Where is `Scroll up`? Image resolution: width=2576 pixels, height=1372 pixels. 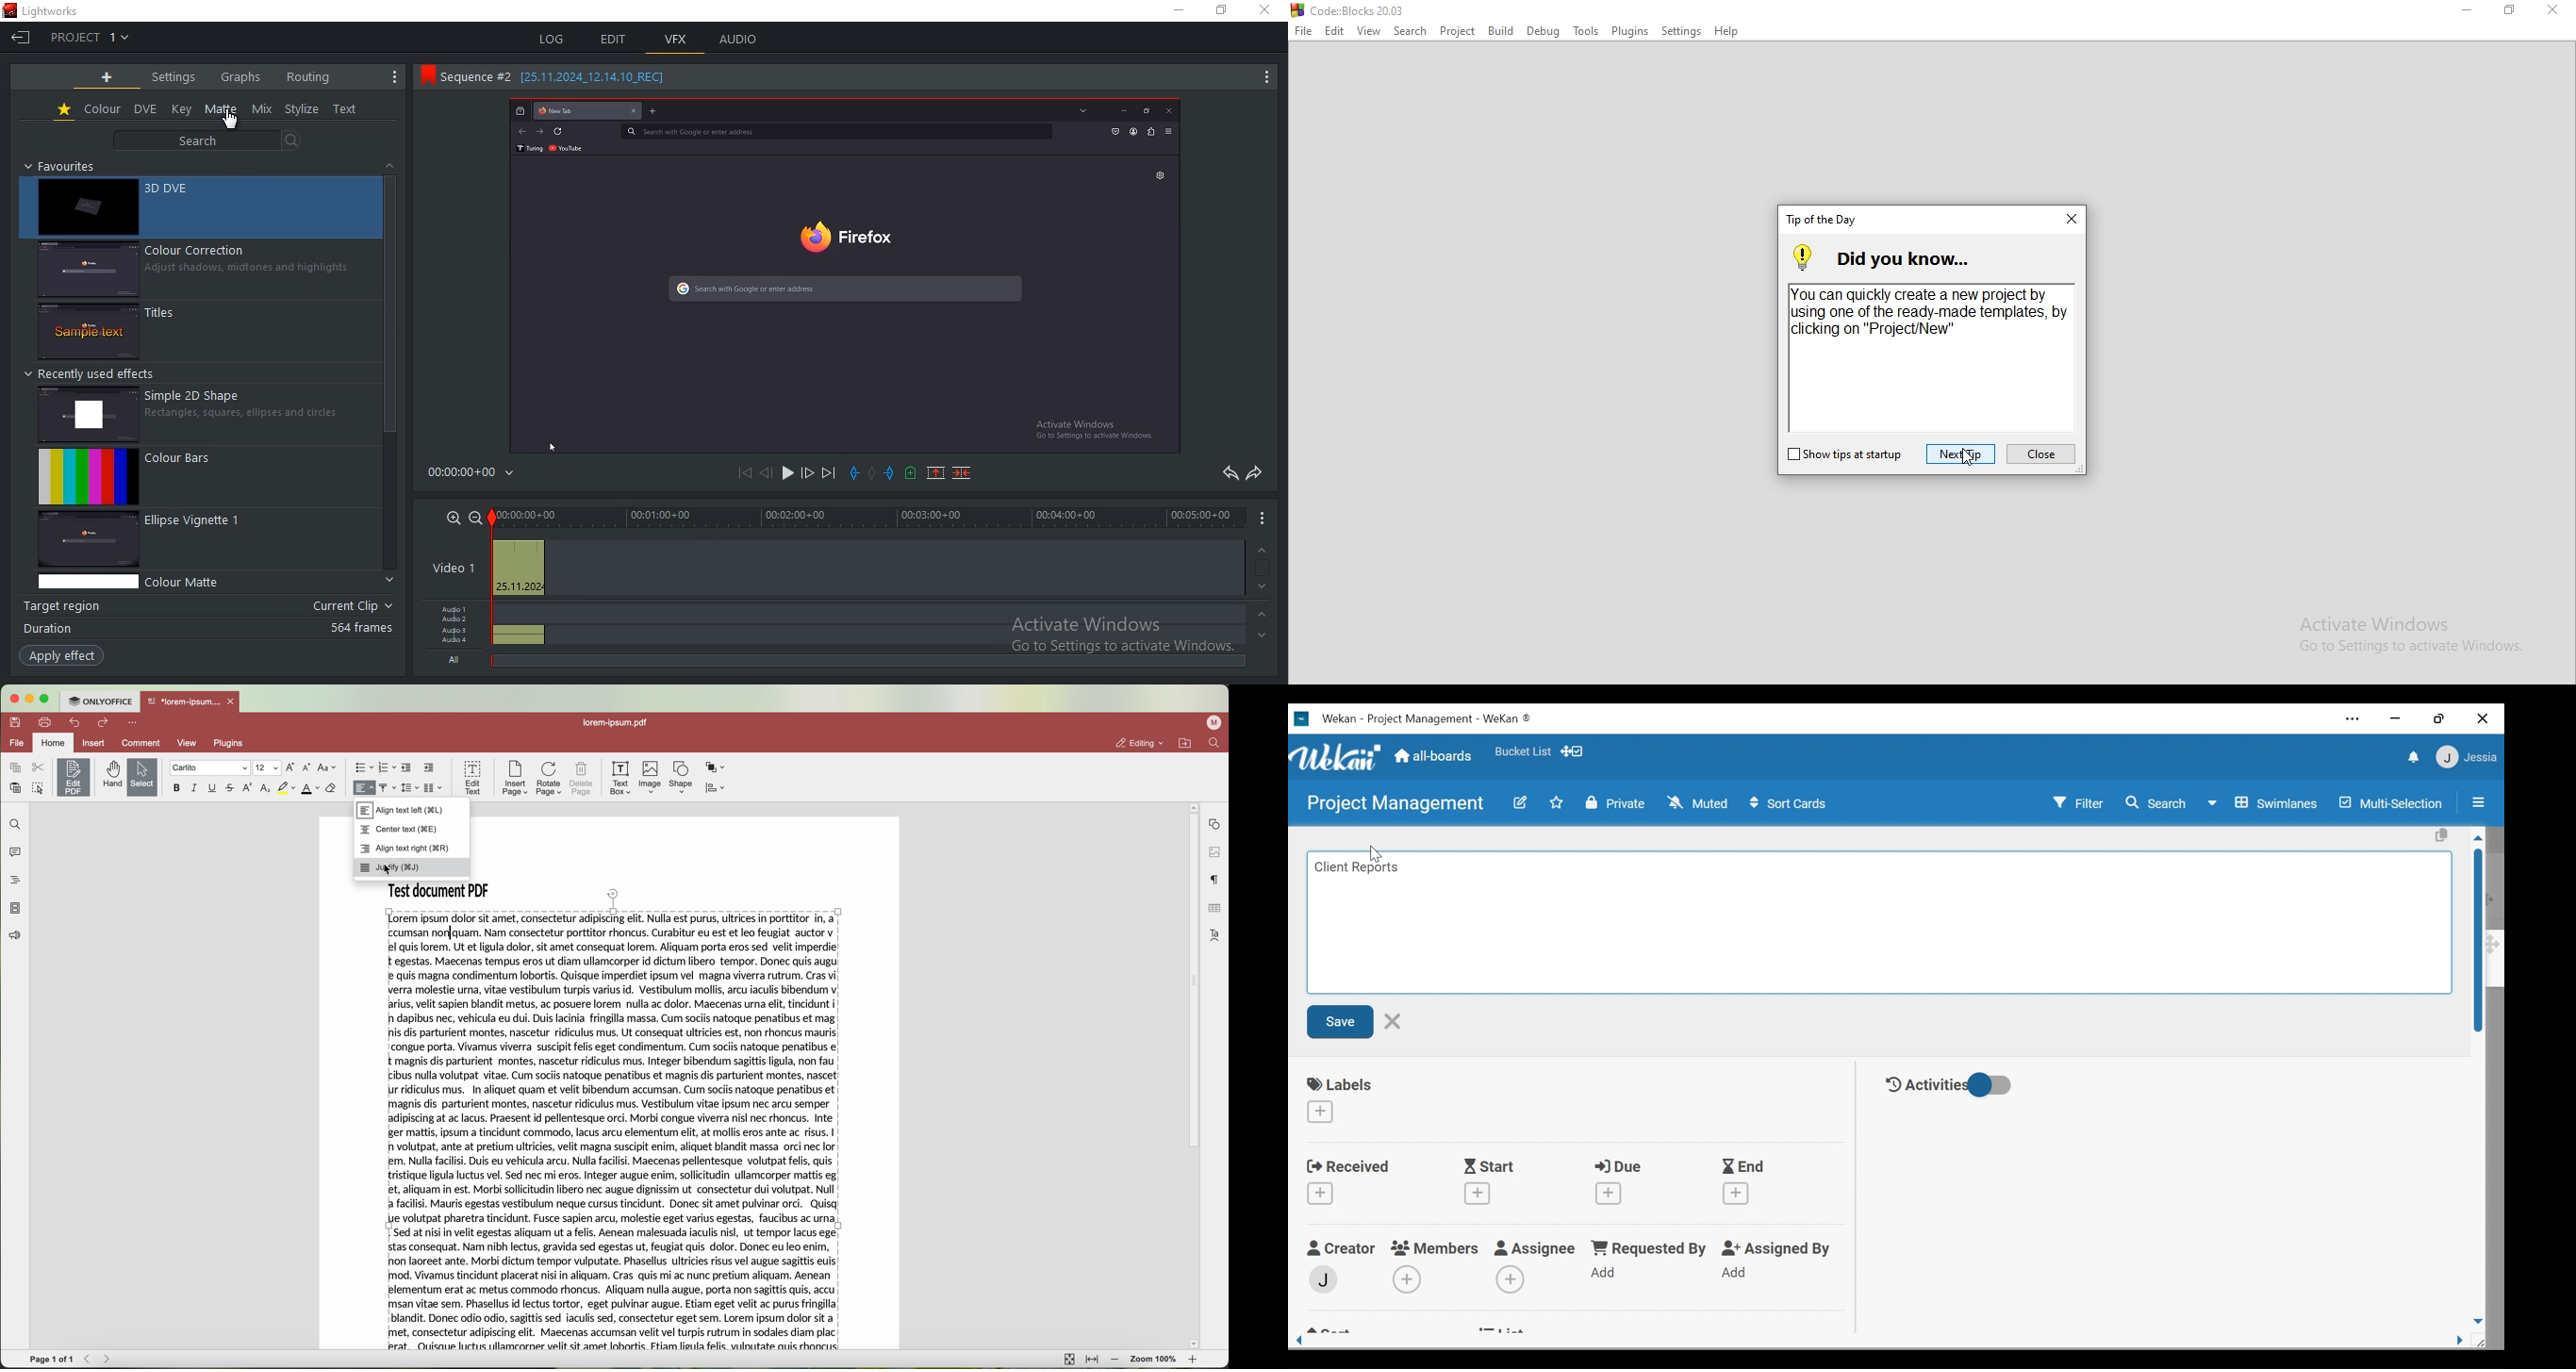
Scroll up is located at coordinates (2477, 838).